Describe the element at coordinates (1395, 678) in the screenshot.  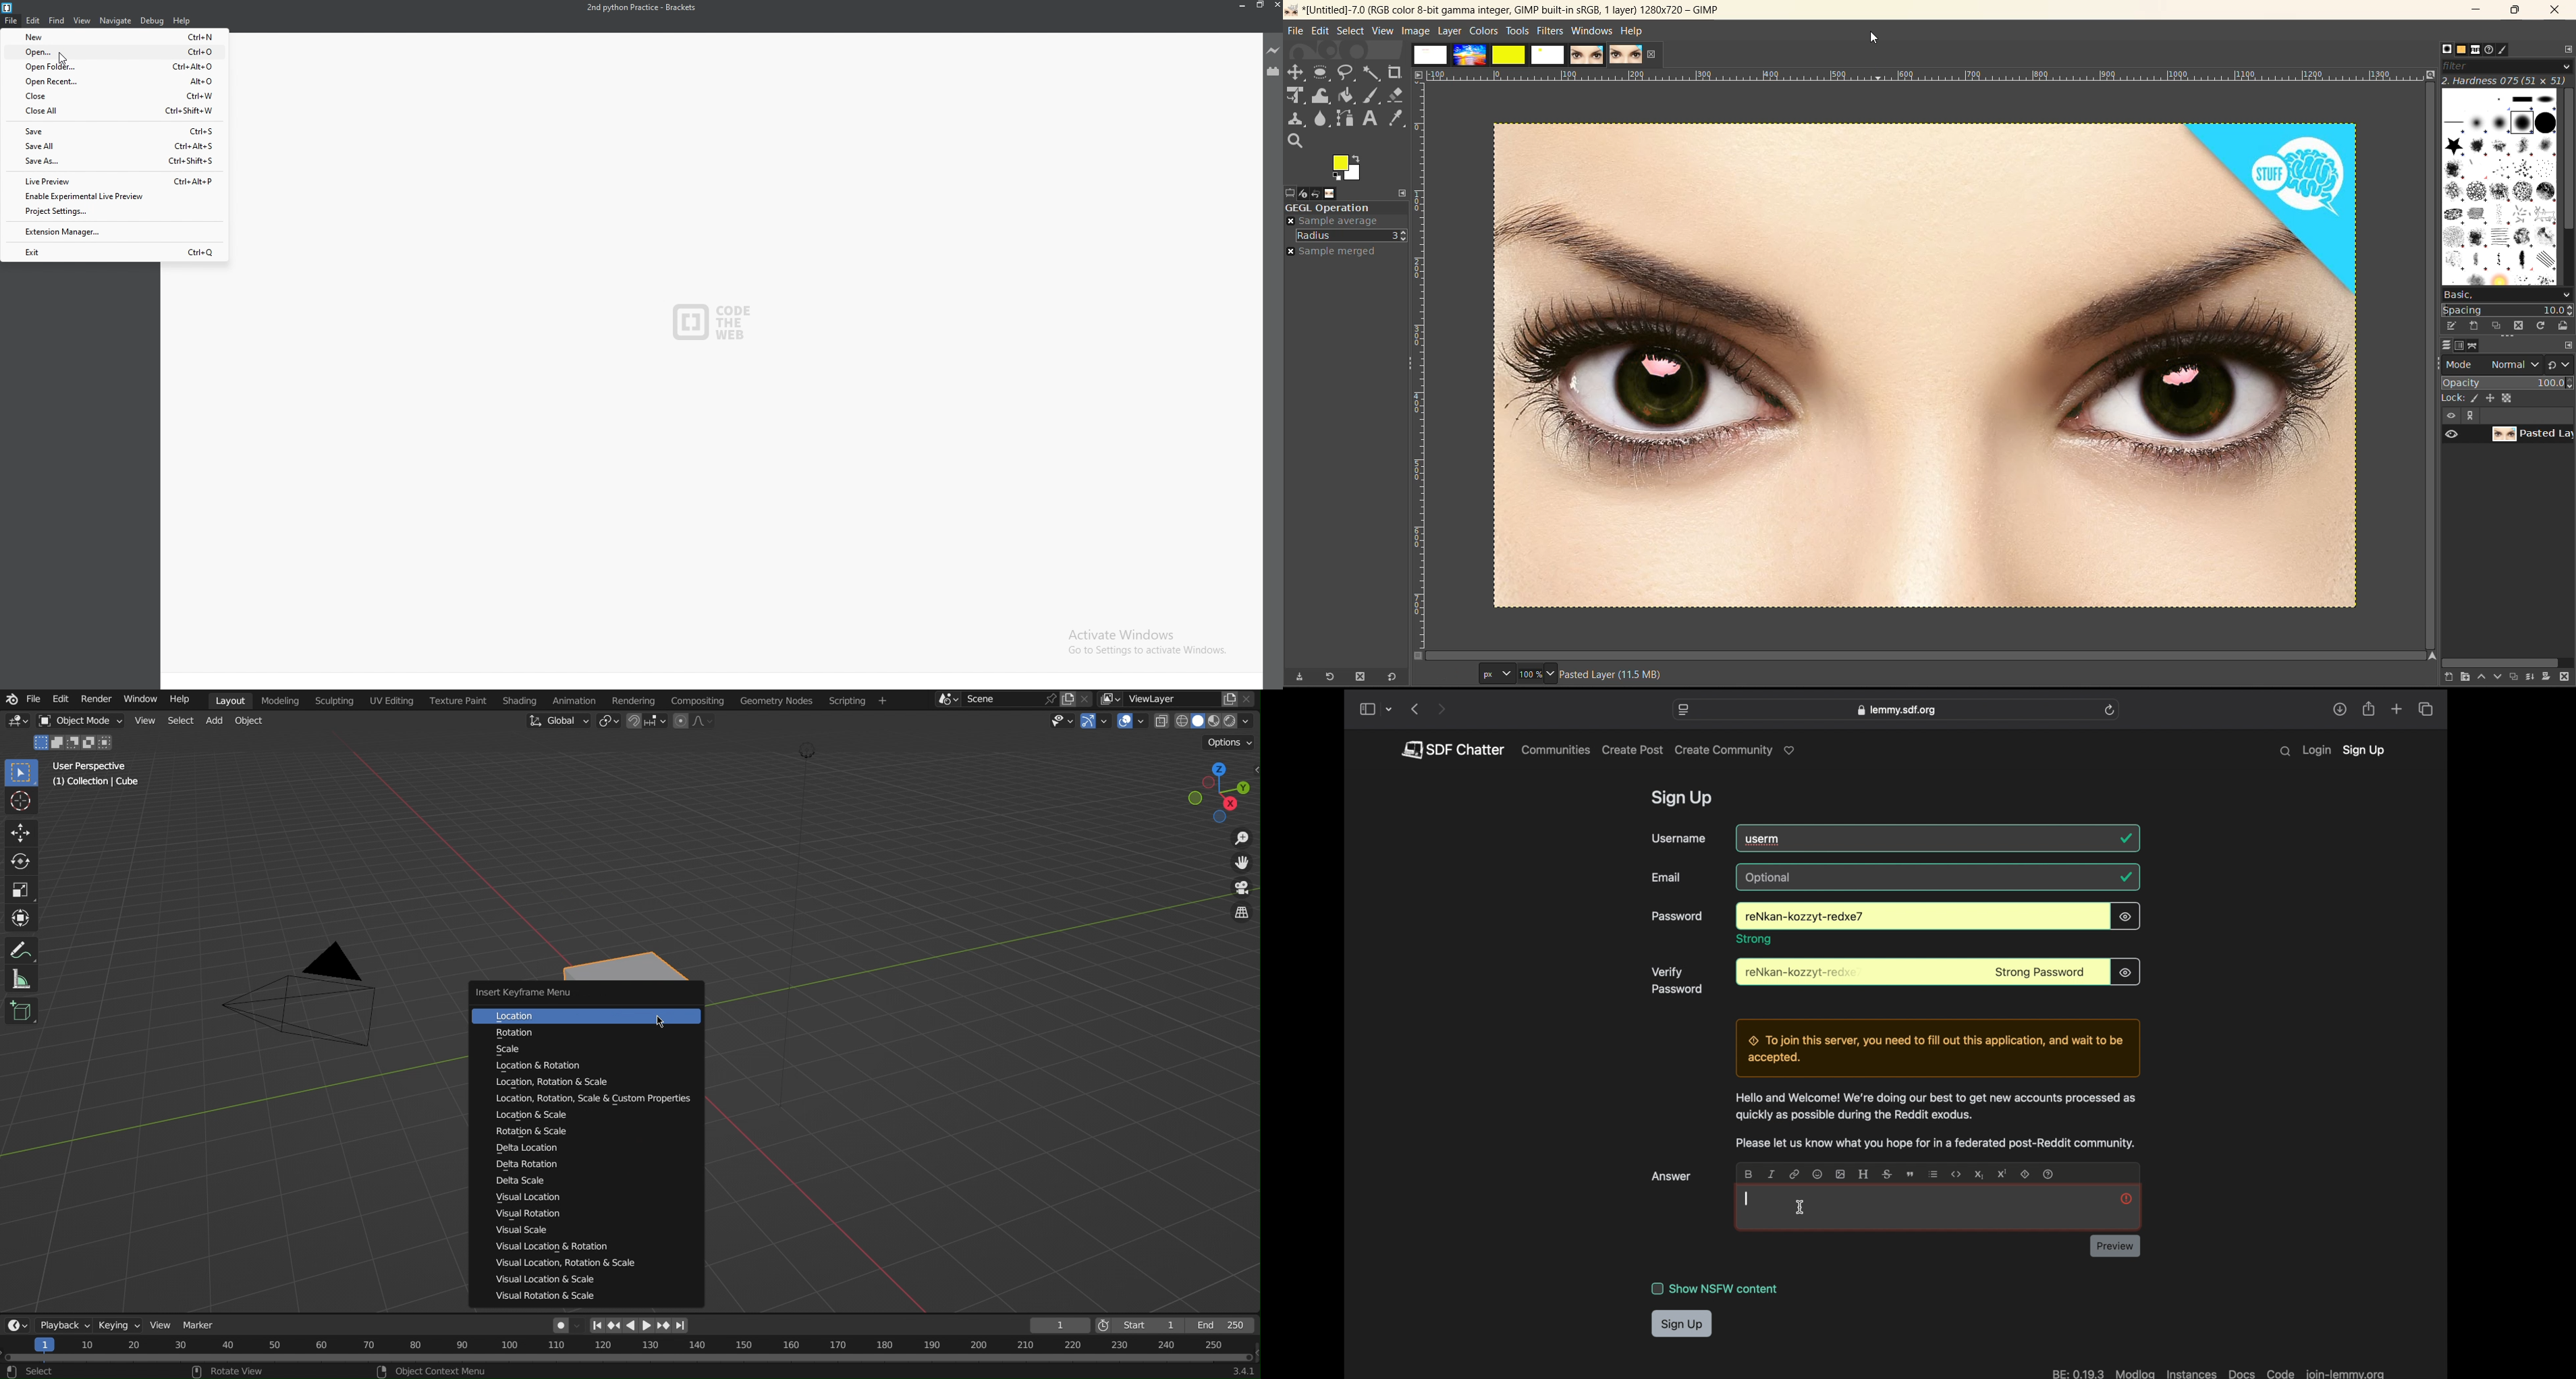
I see `reset to default values` at that location.